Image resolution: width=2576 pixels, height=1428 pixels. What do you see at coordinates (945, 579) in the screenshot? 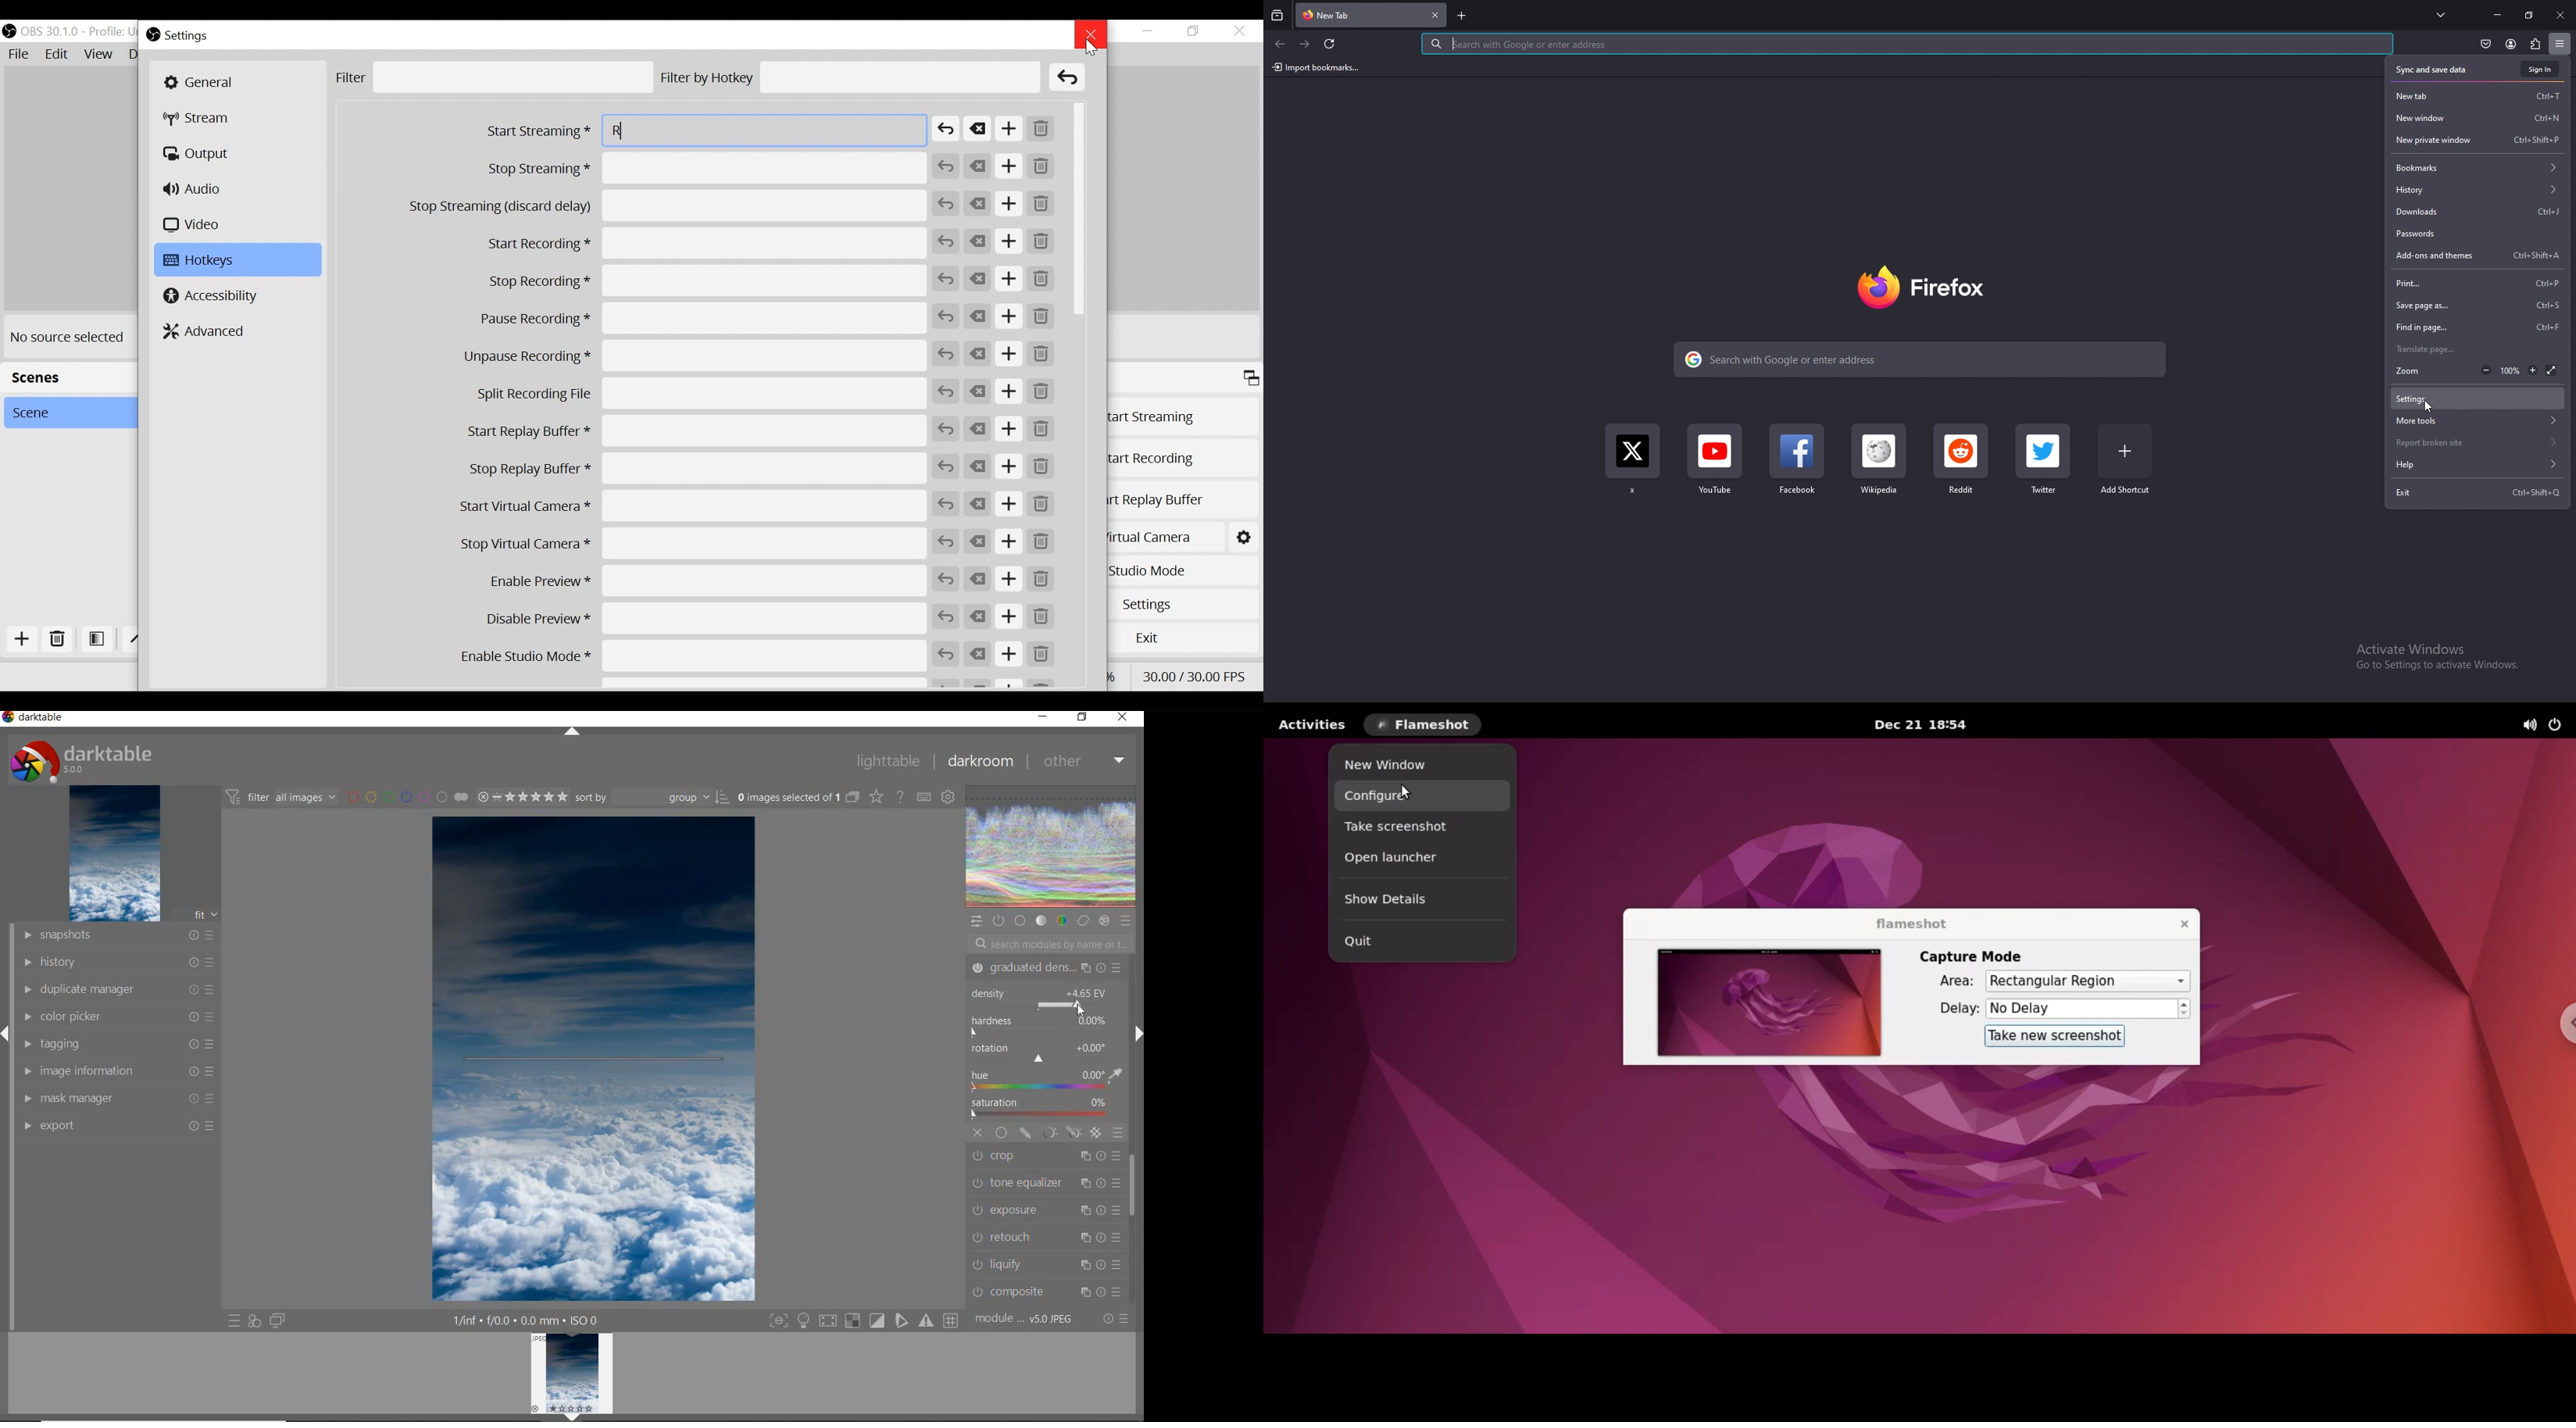
I see `Revert` at bounding box center [945, 579].